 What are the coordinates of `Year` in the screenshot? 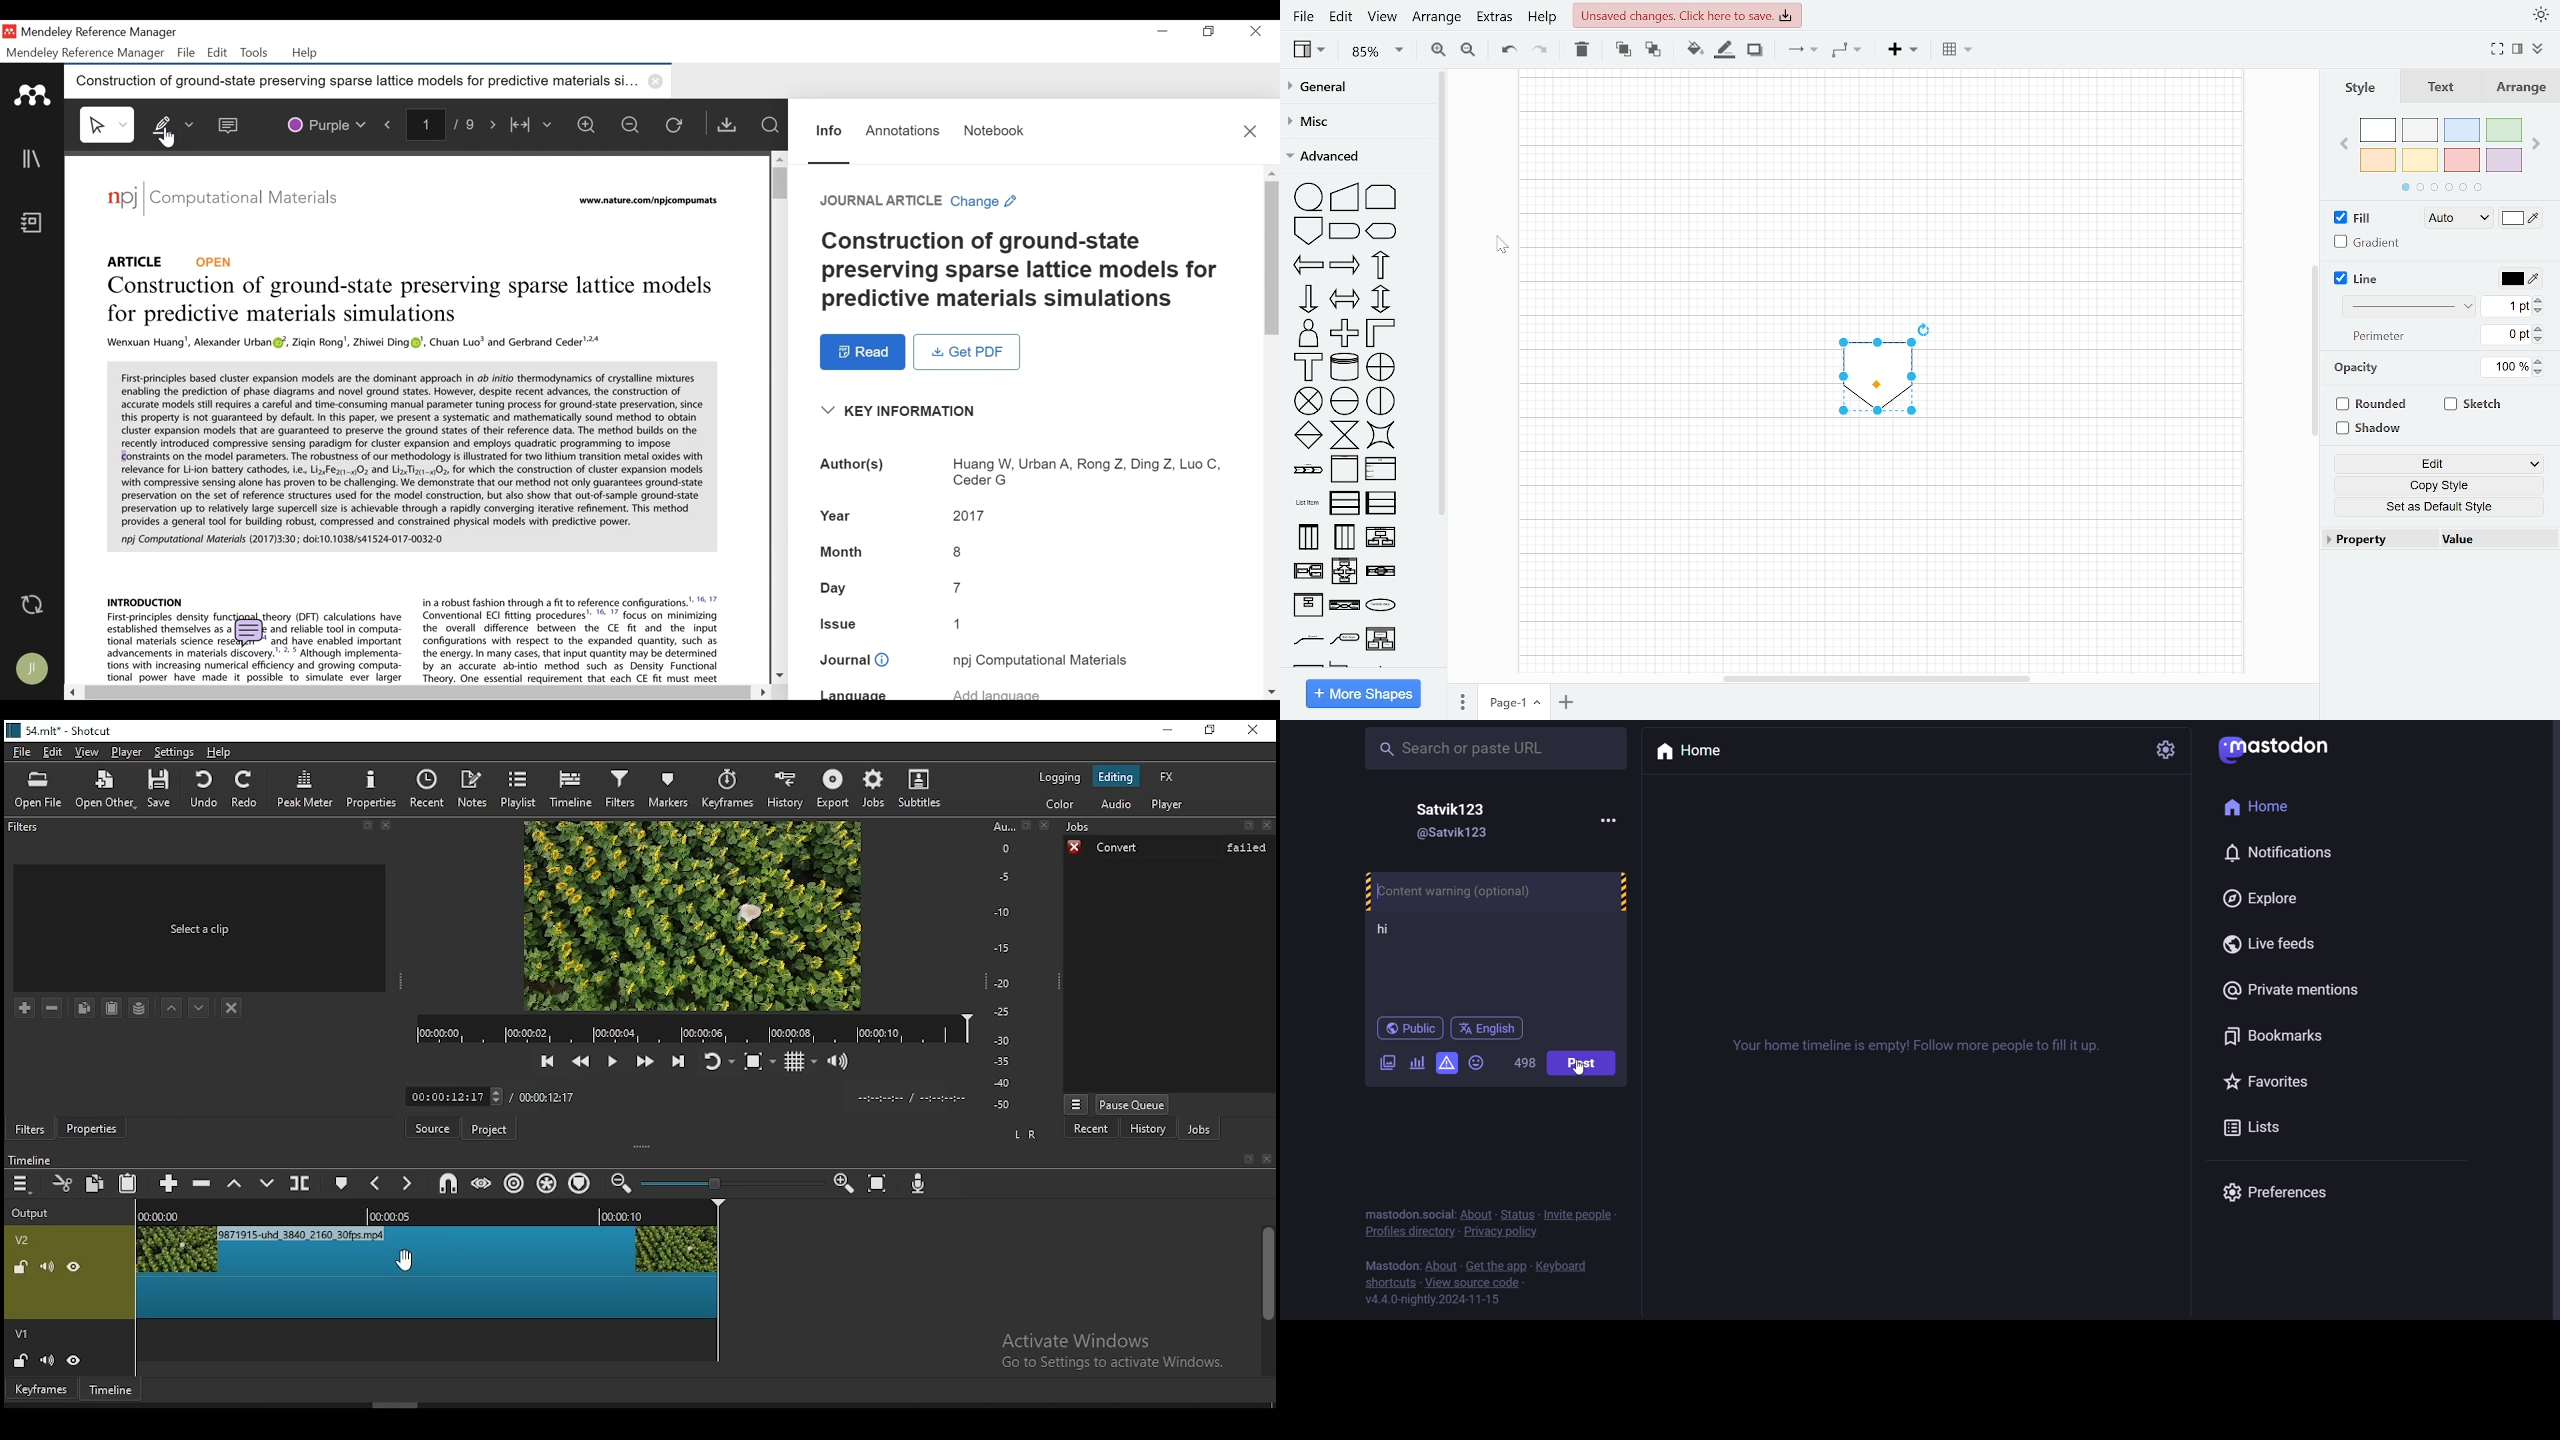 It's located at (838, 514).